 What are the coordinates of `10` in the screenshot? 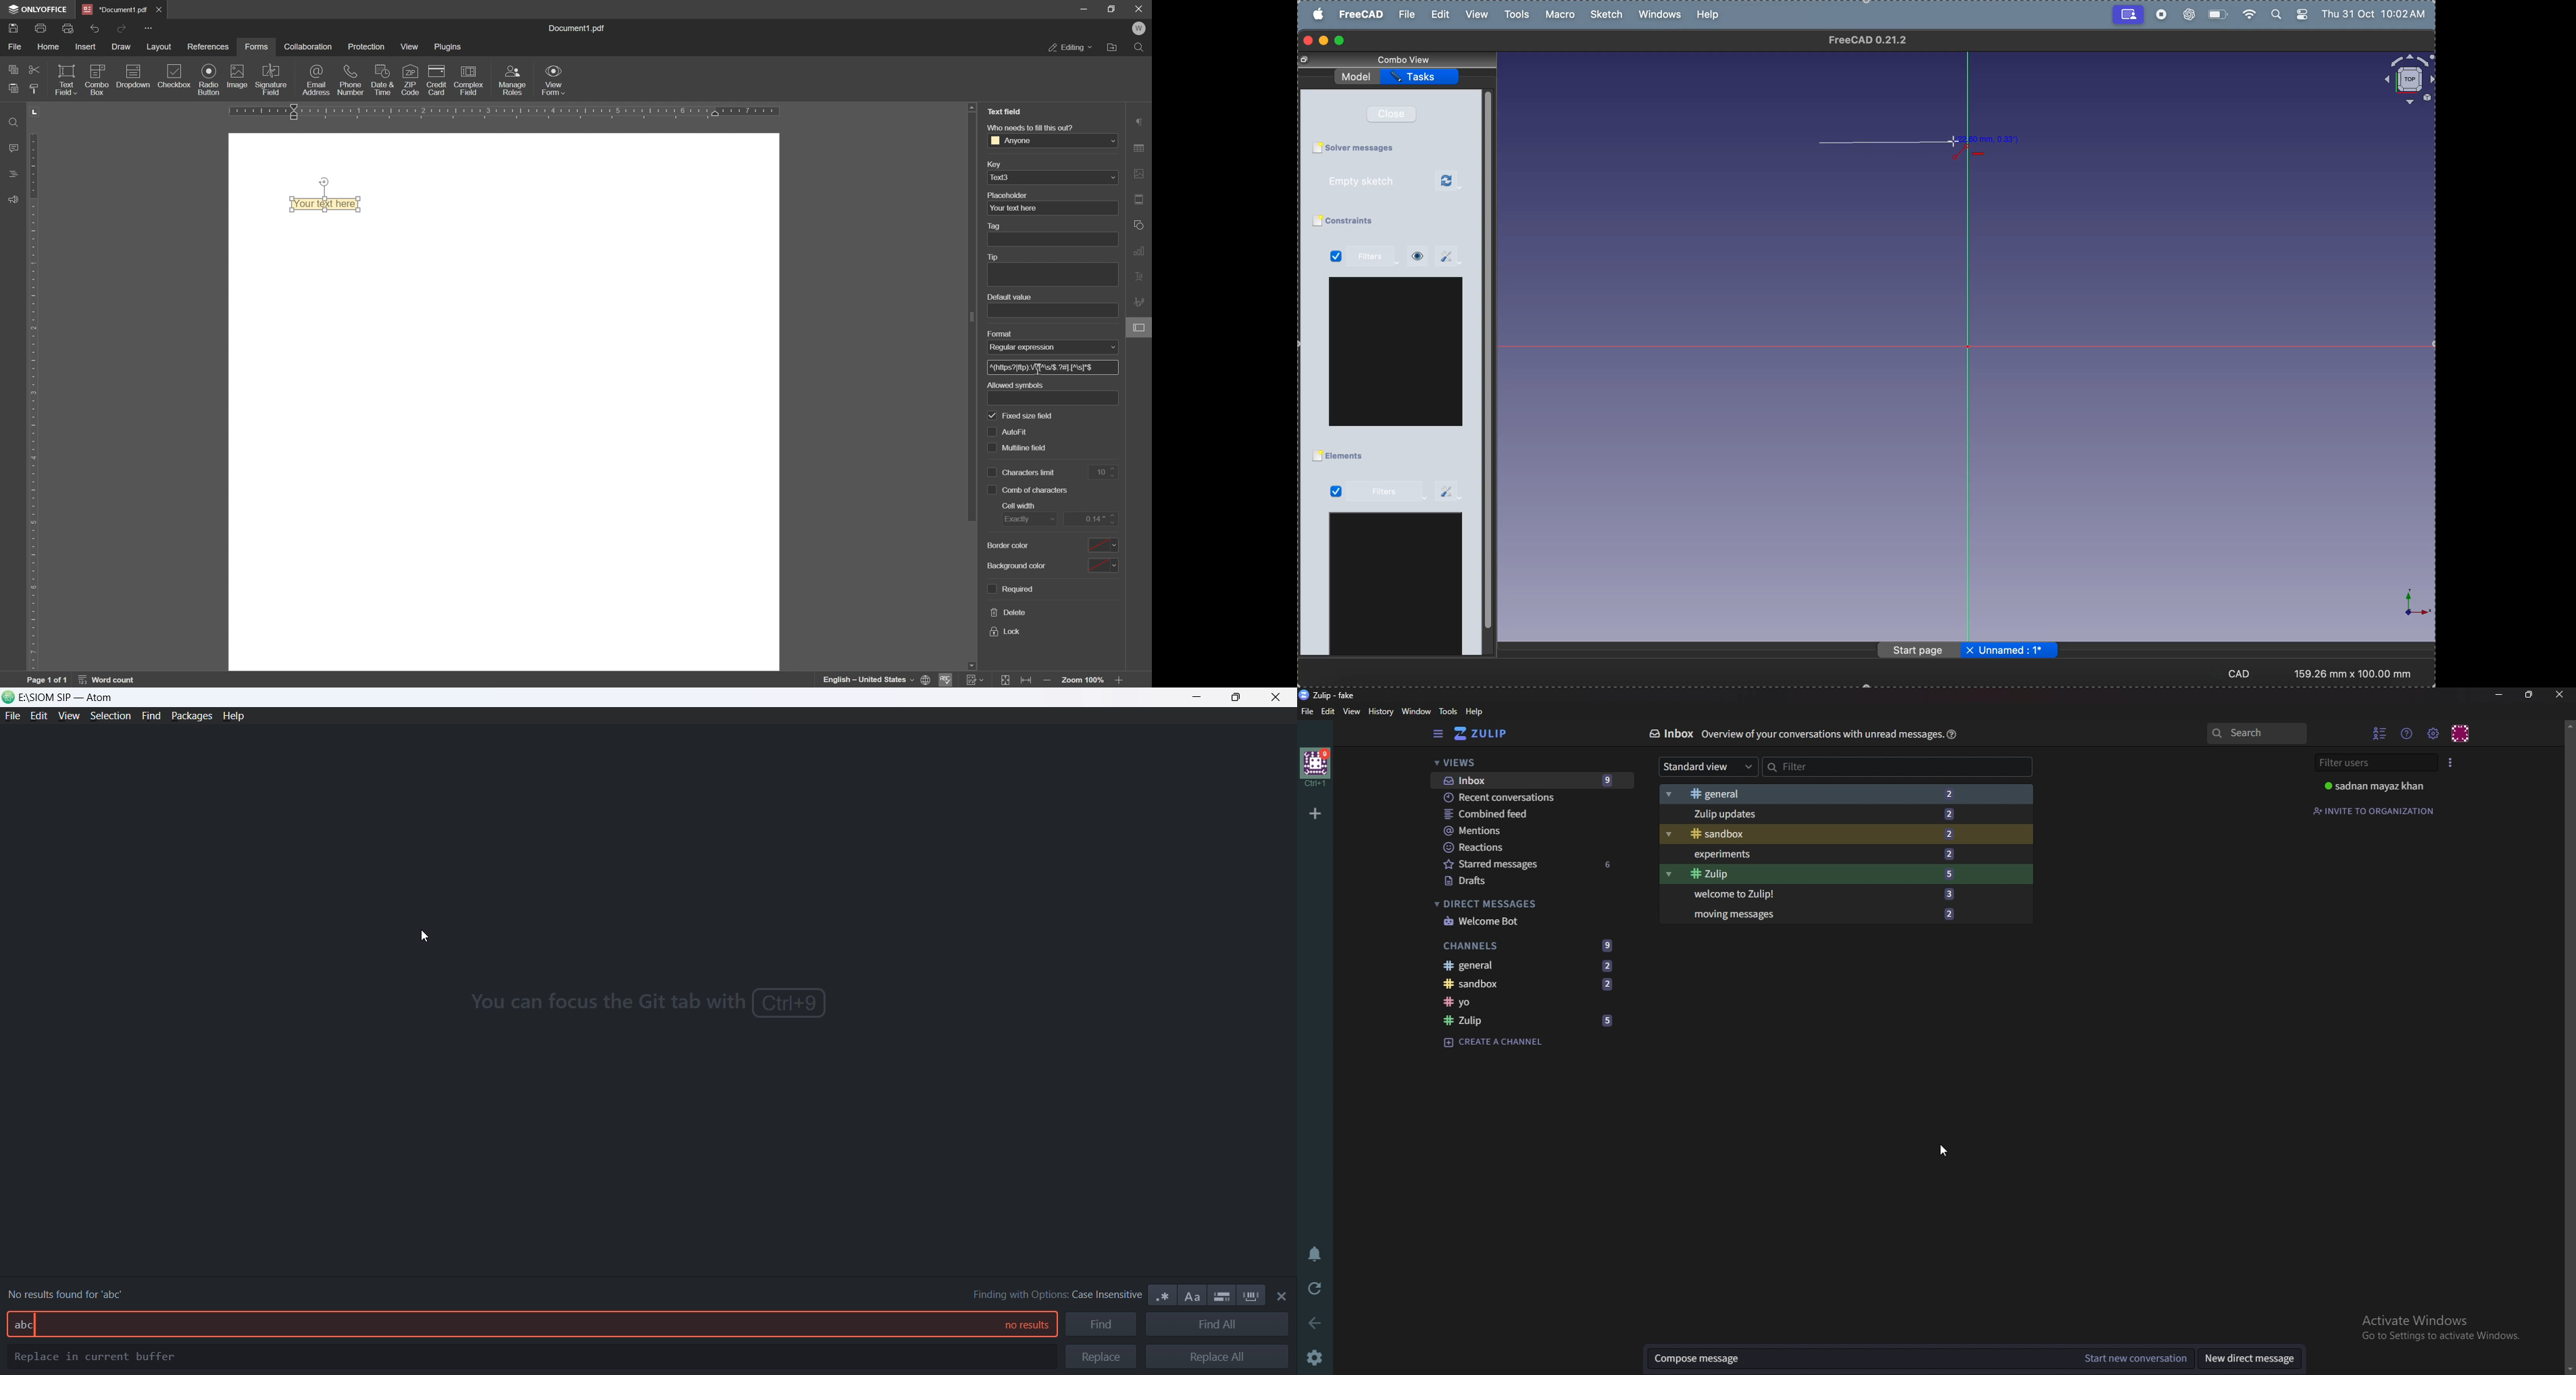 It's located at (1106, 472).